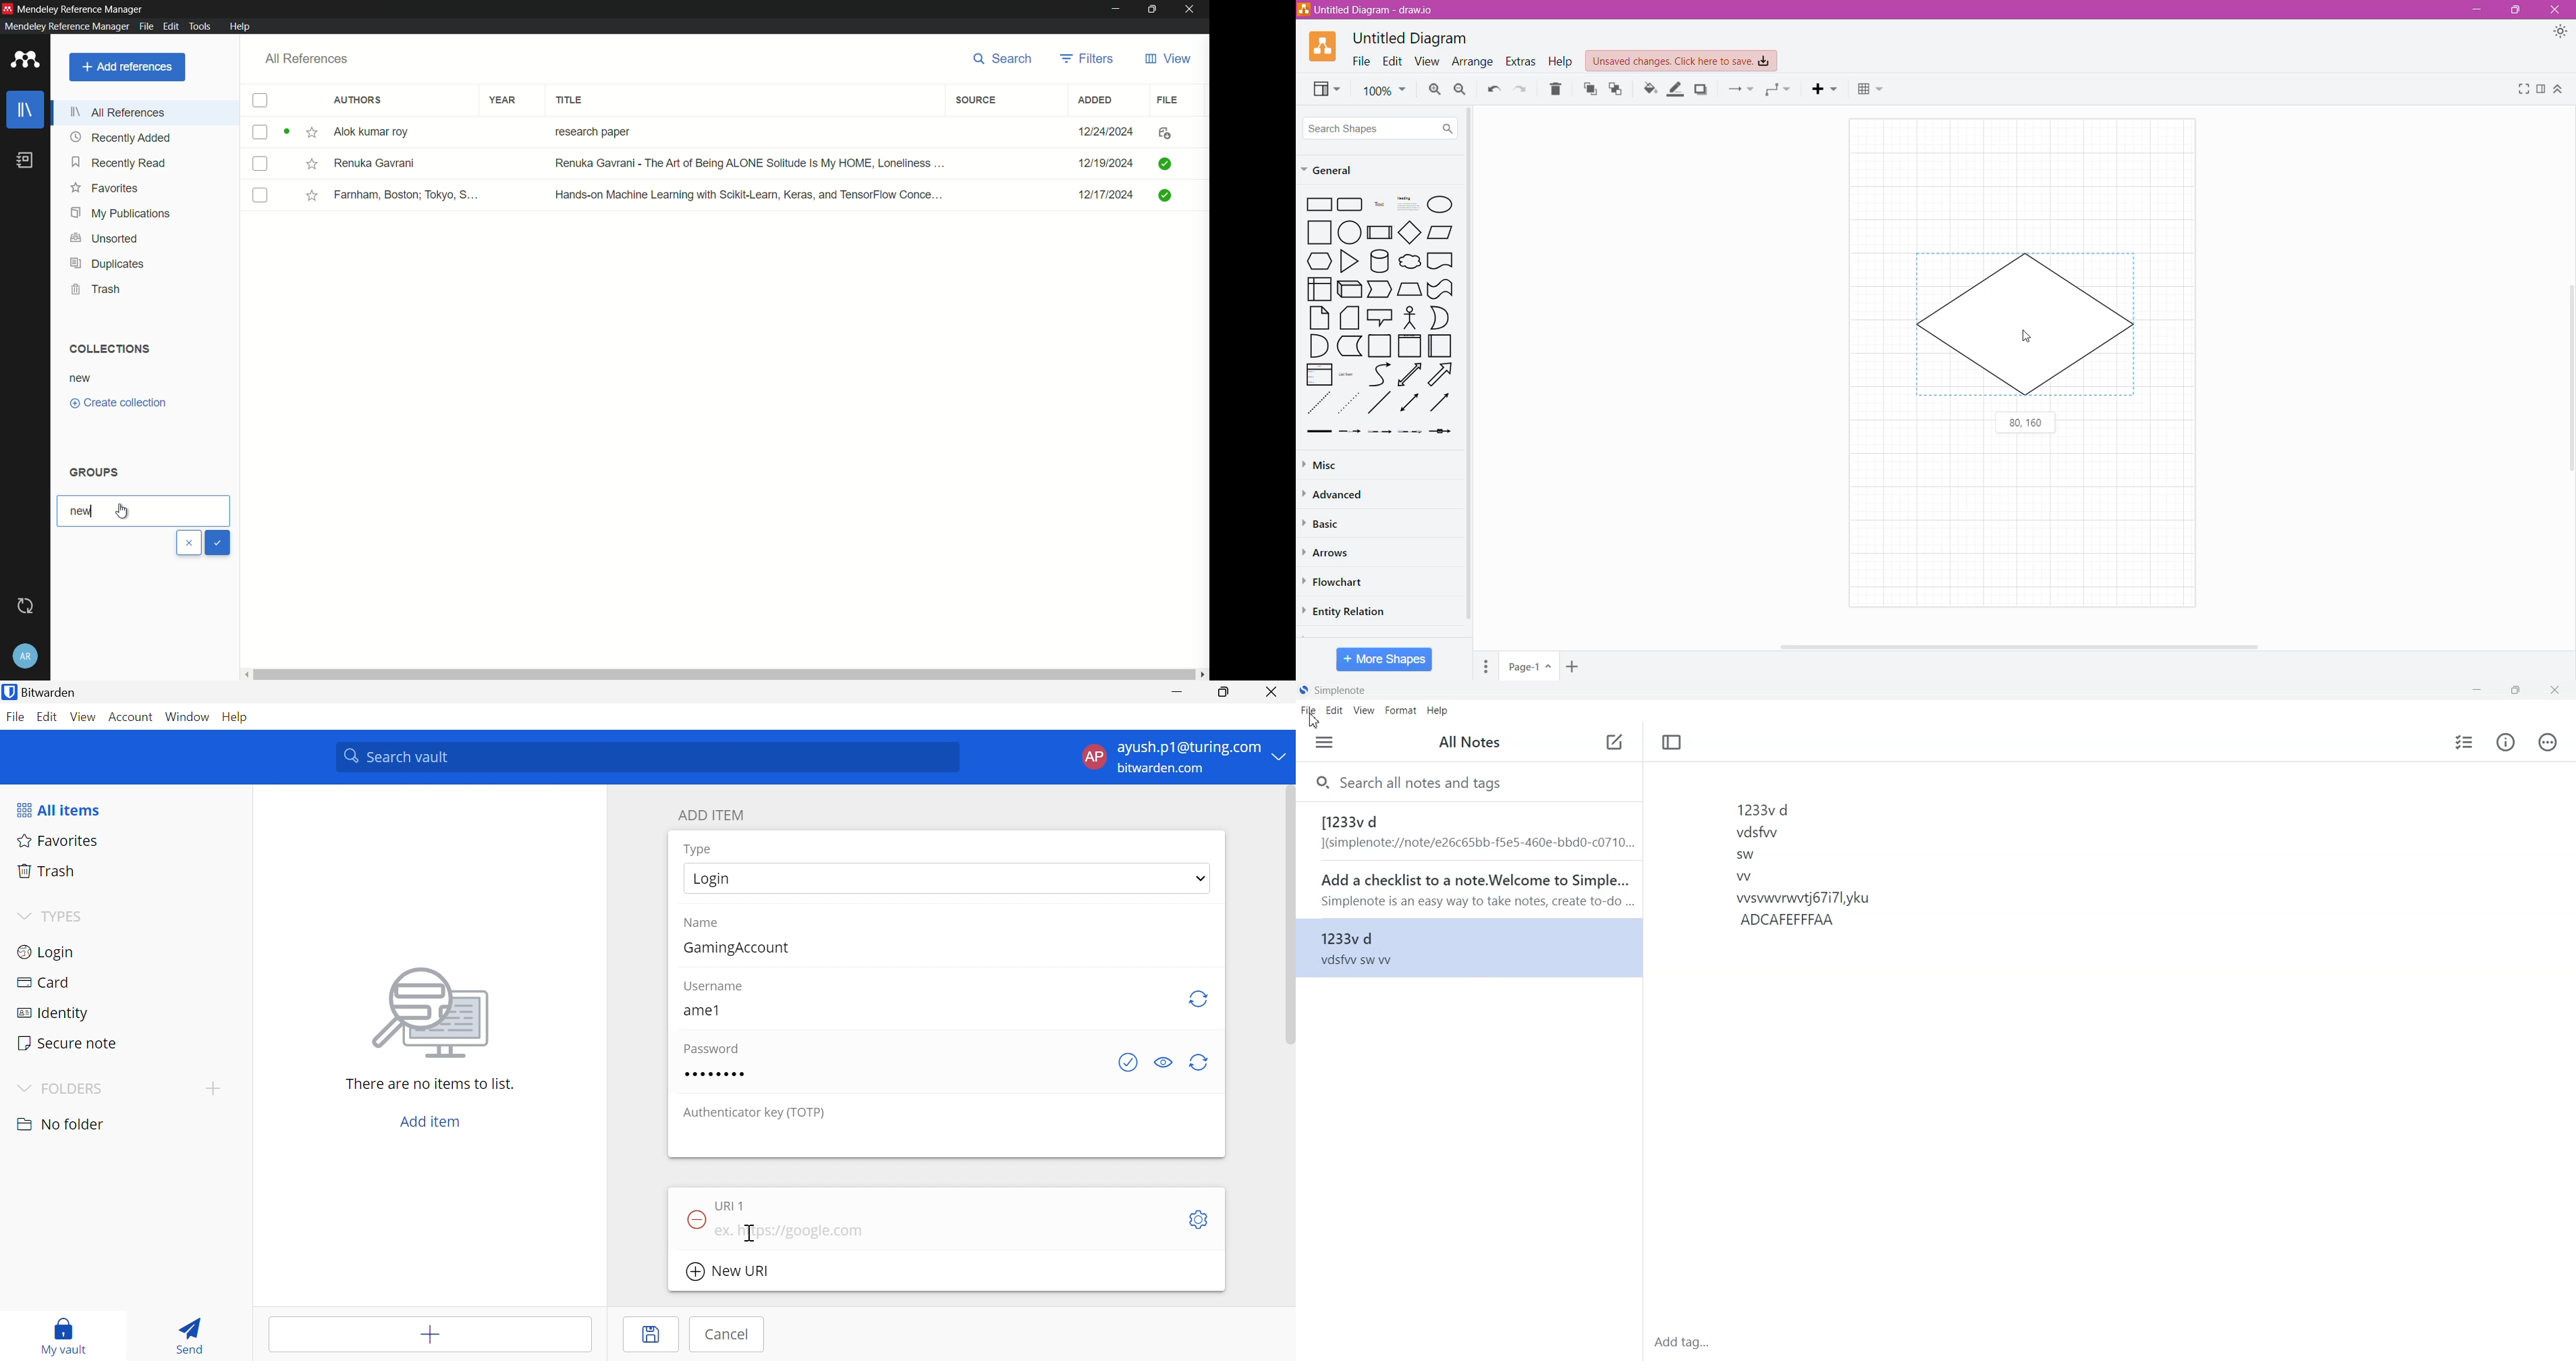  Describe the element at coordinates (62, 1333) in the screenshot. I see `My vault` at that location.